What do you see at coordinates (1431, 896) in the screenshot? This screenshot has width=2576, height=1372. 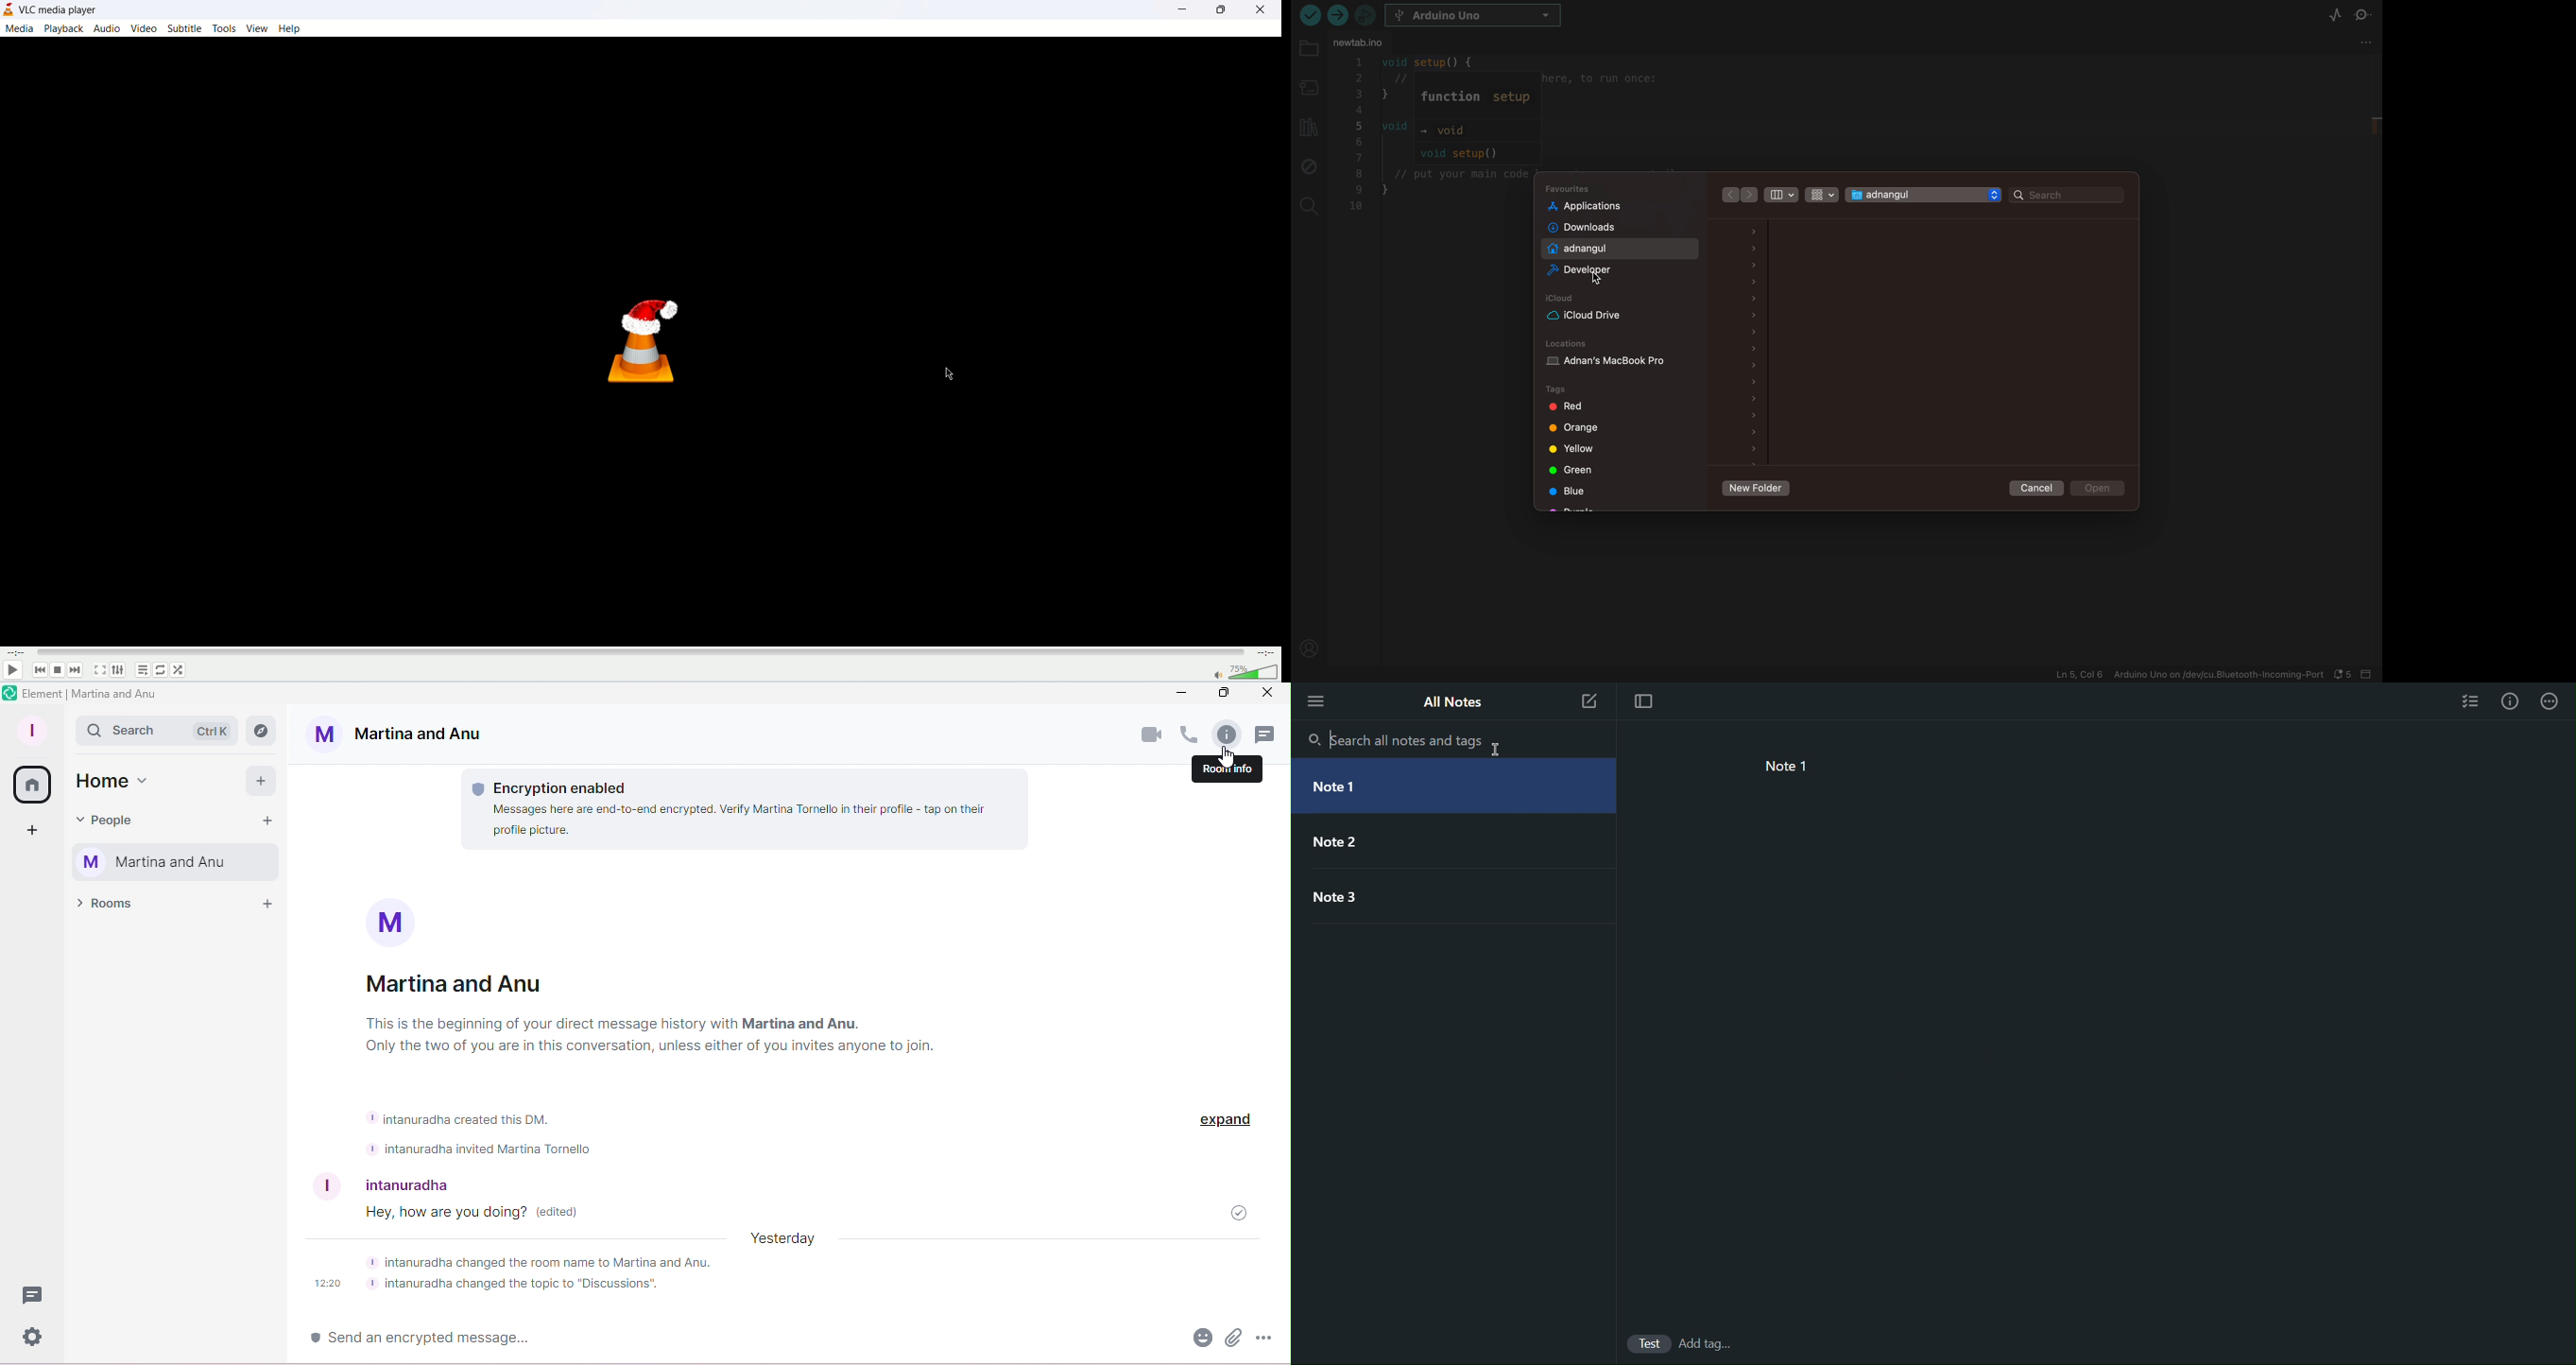 I see `Note 3` at bounding box center [1431, 896].